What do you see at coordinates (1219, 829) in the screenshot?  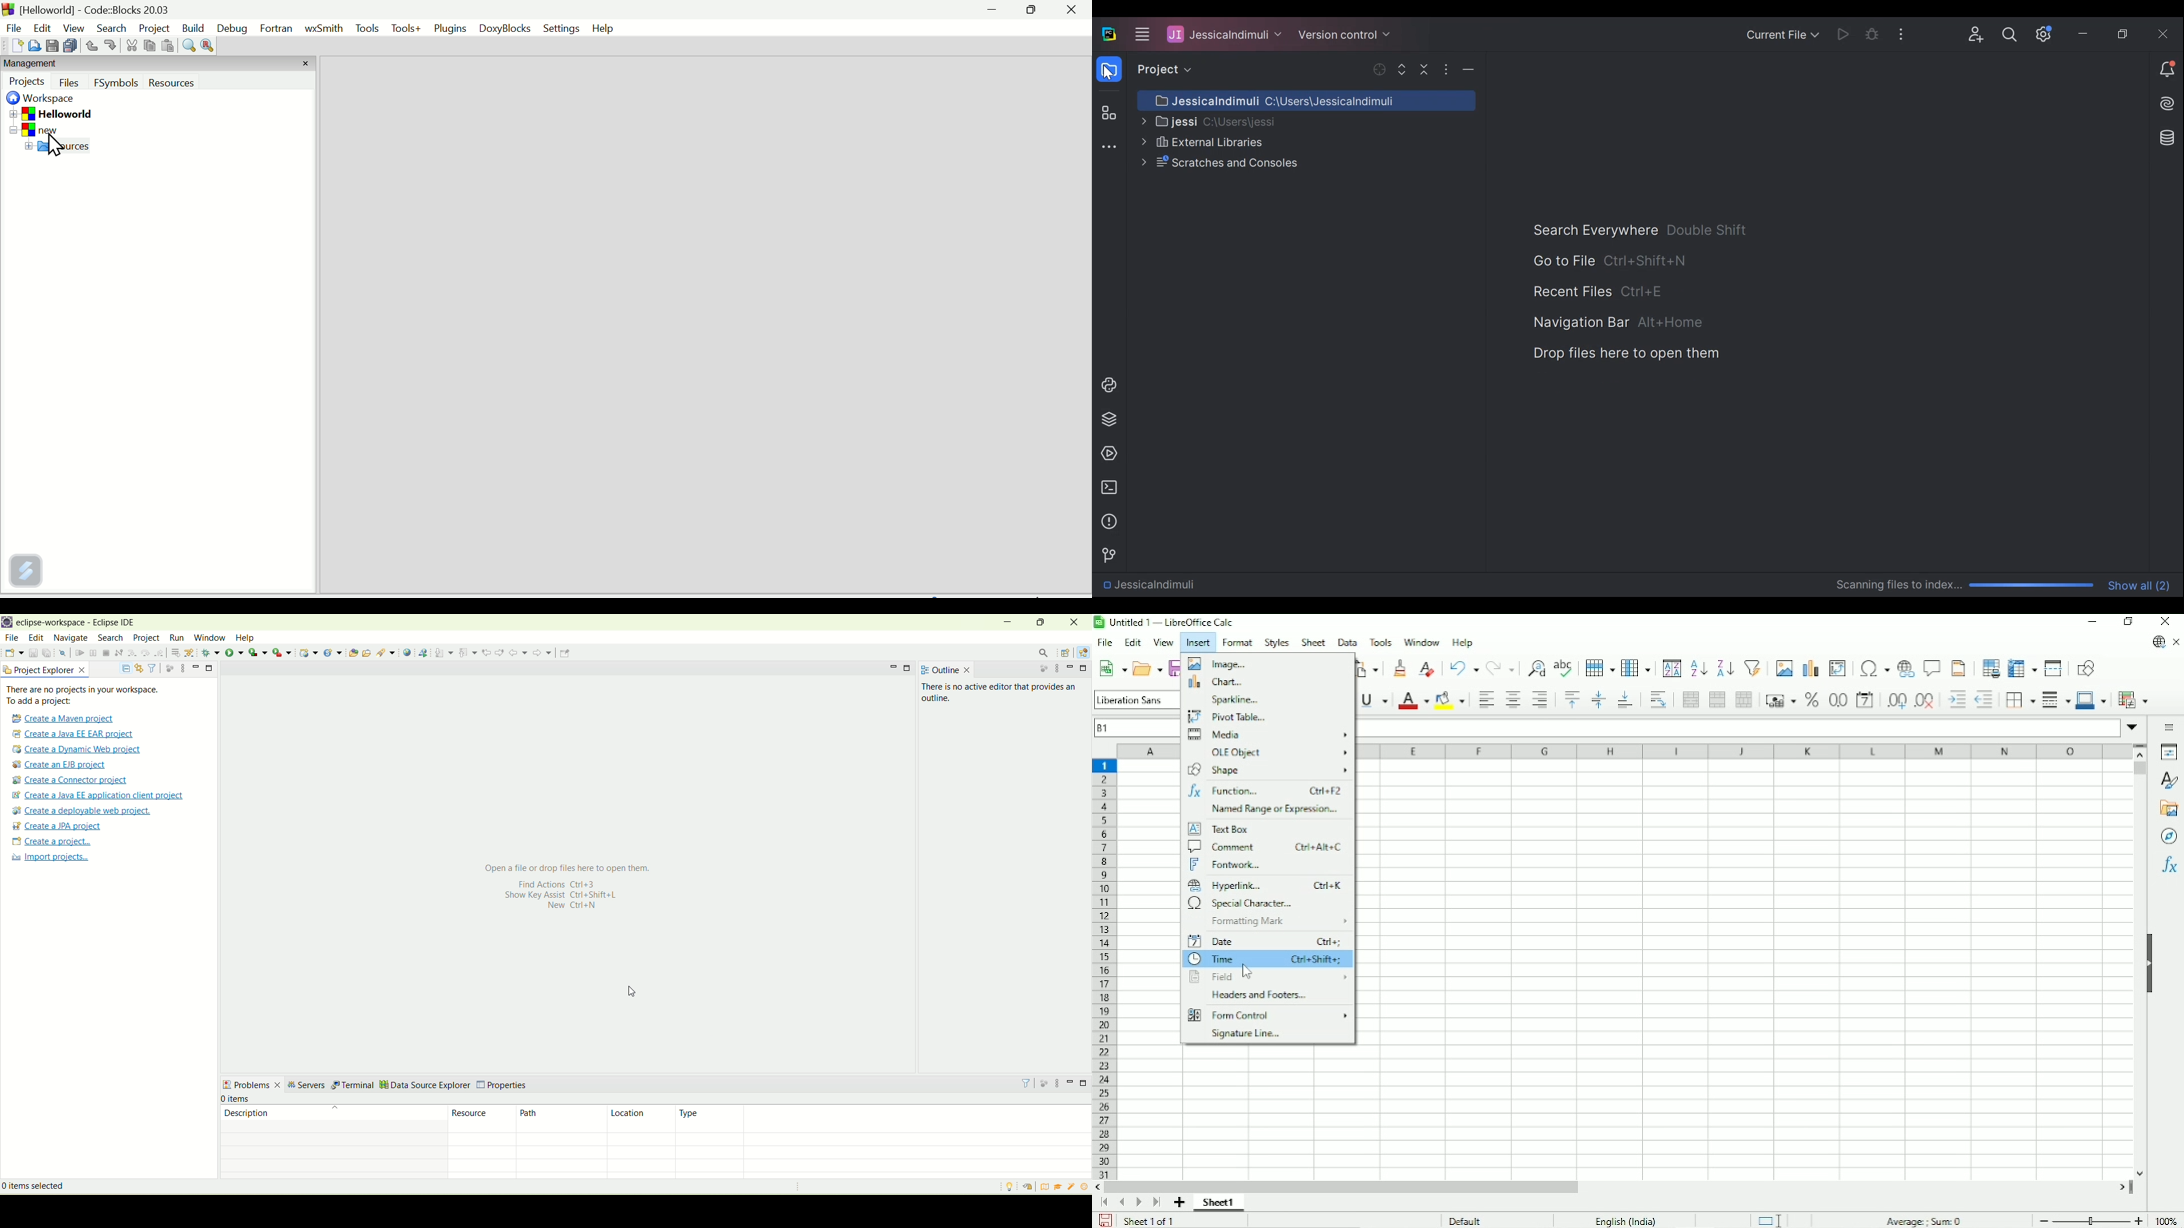 I see `Text box` at bounding box center [1219, 829].